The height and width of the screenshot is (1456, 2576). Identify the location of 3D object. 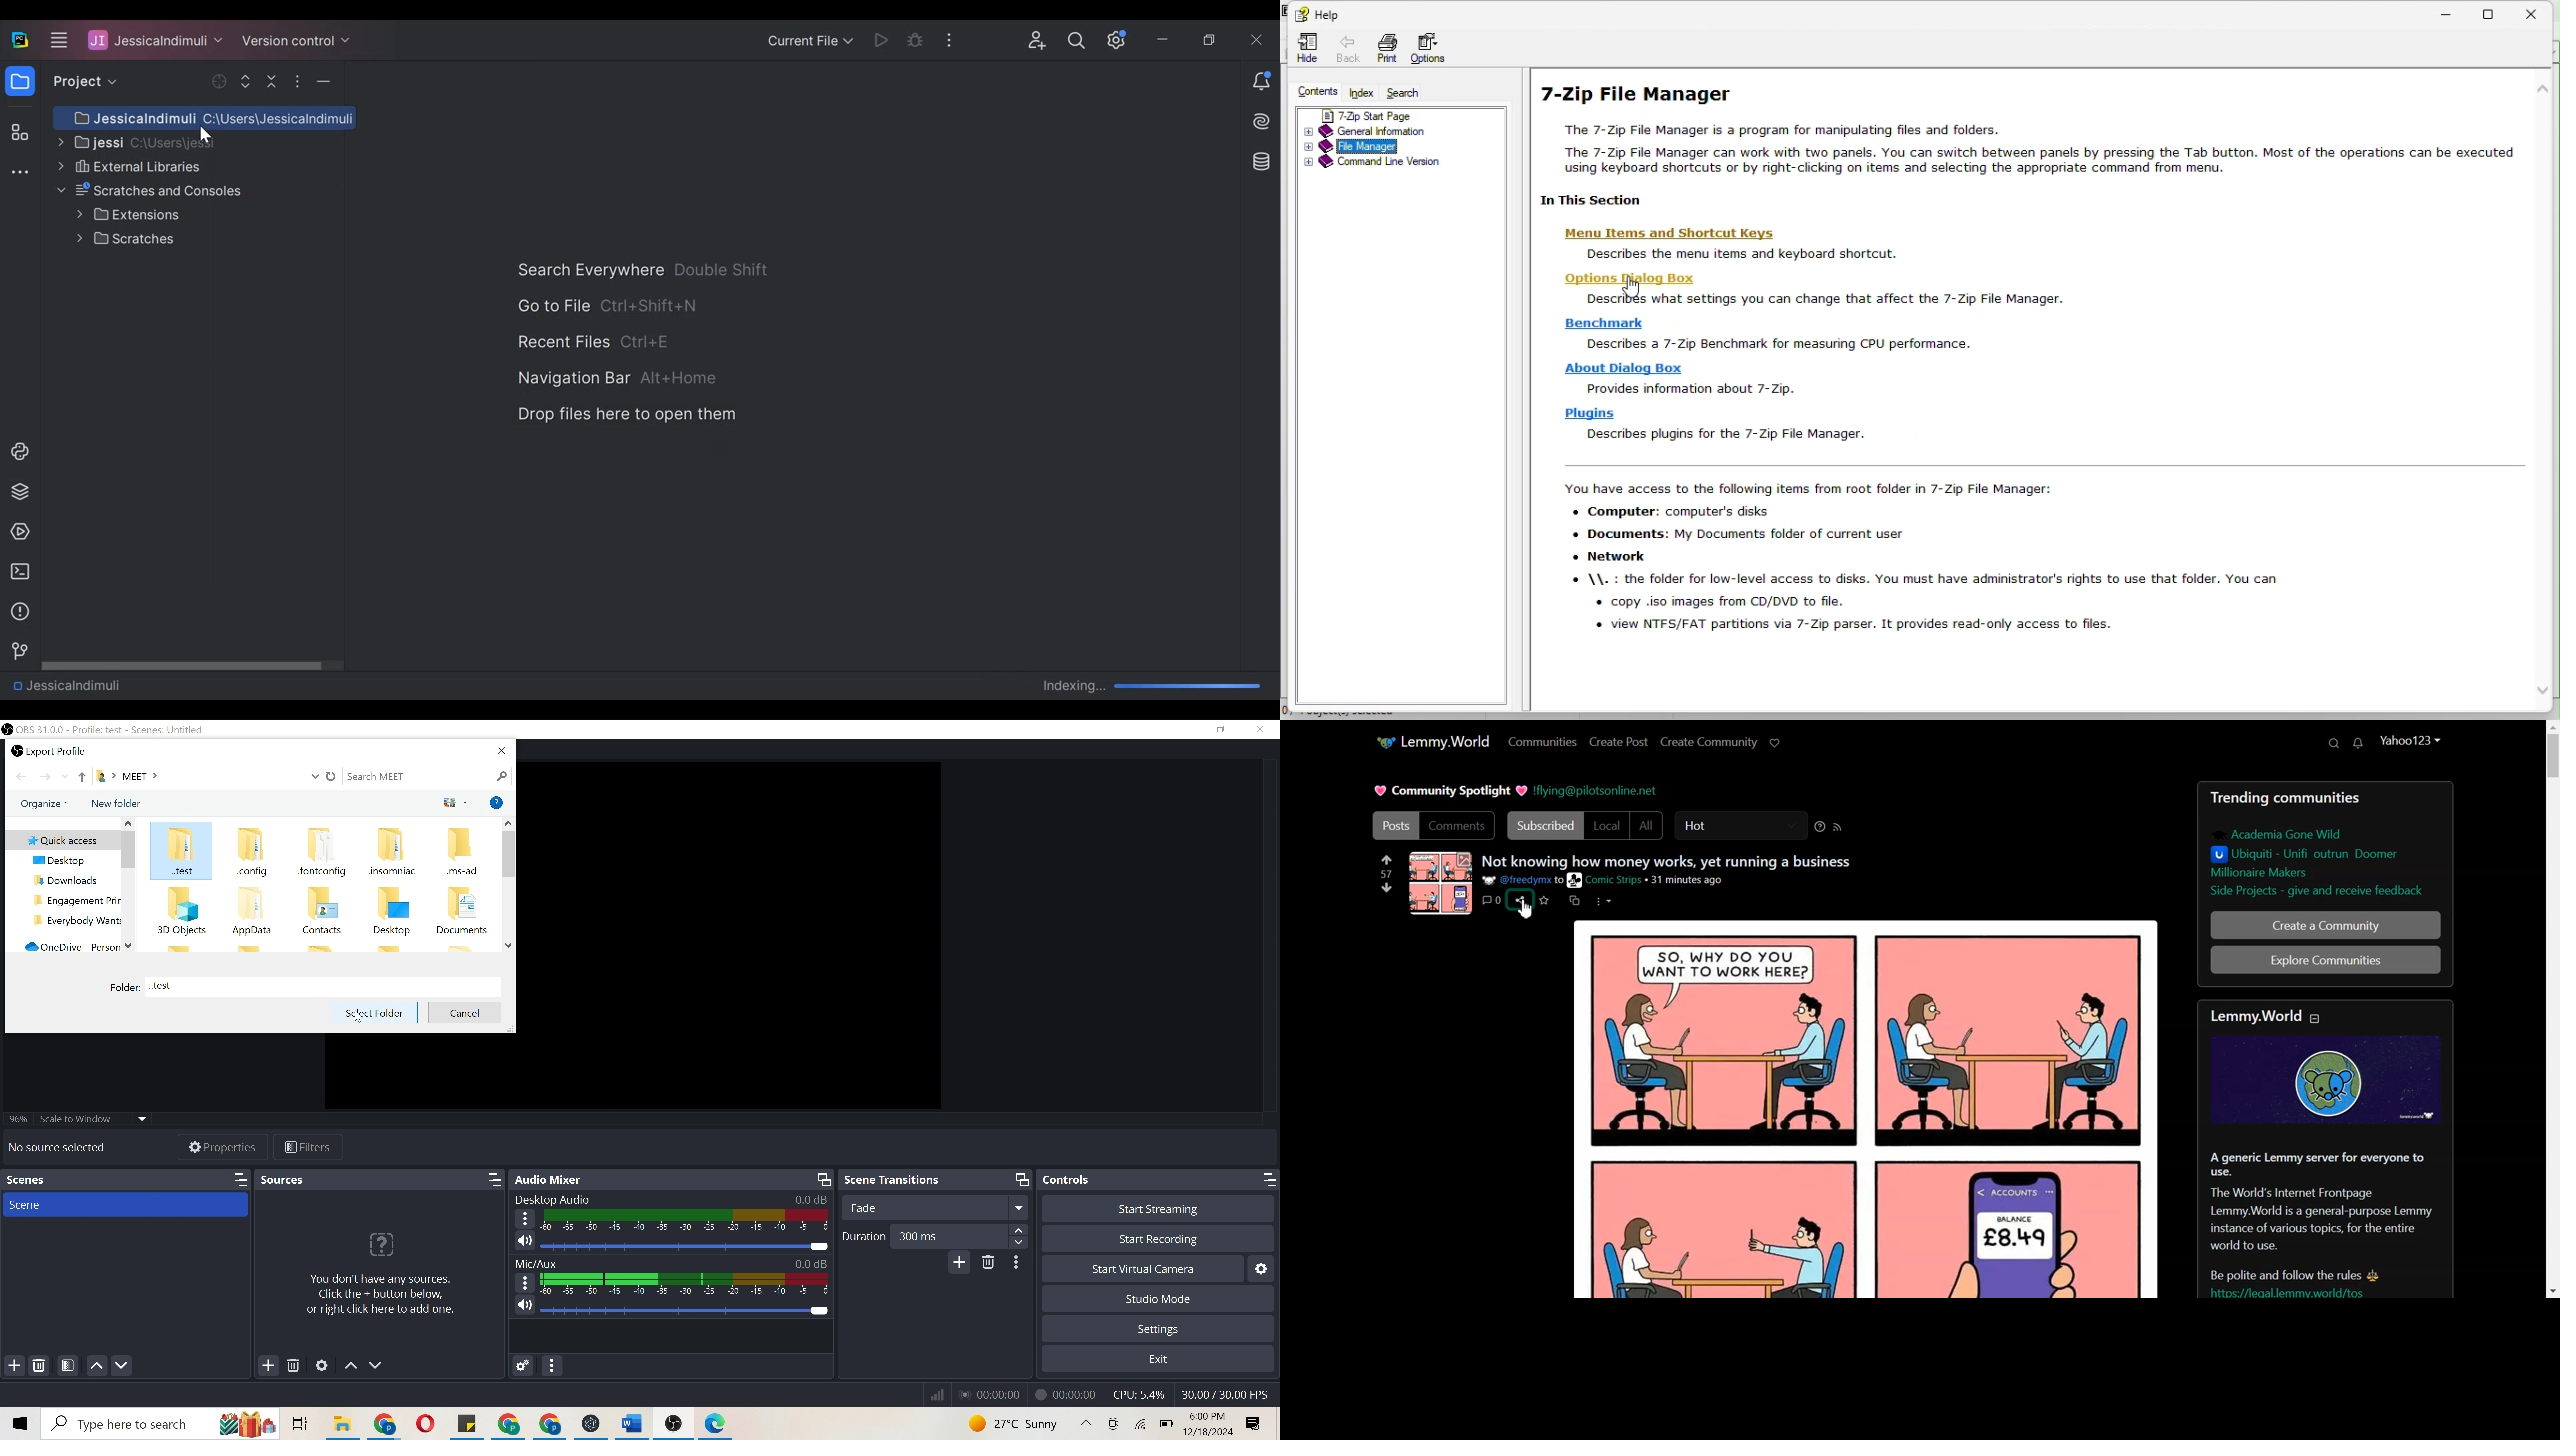
(179, 911).